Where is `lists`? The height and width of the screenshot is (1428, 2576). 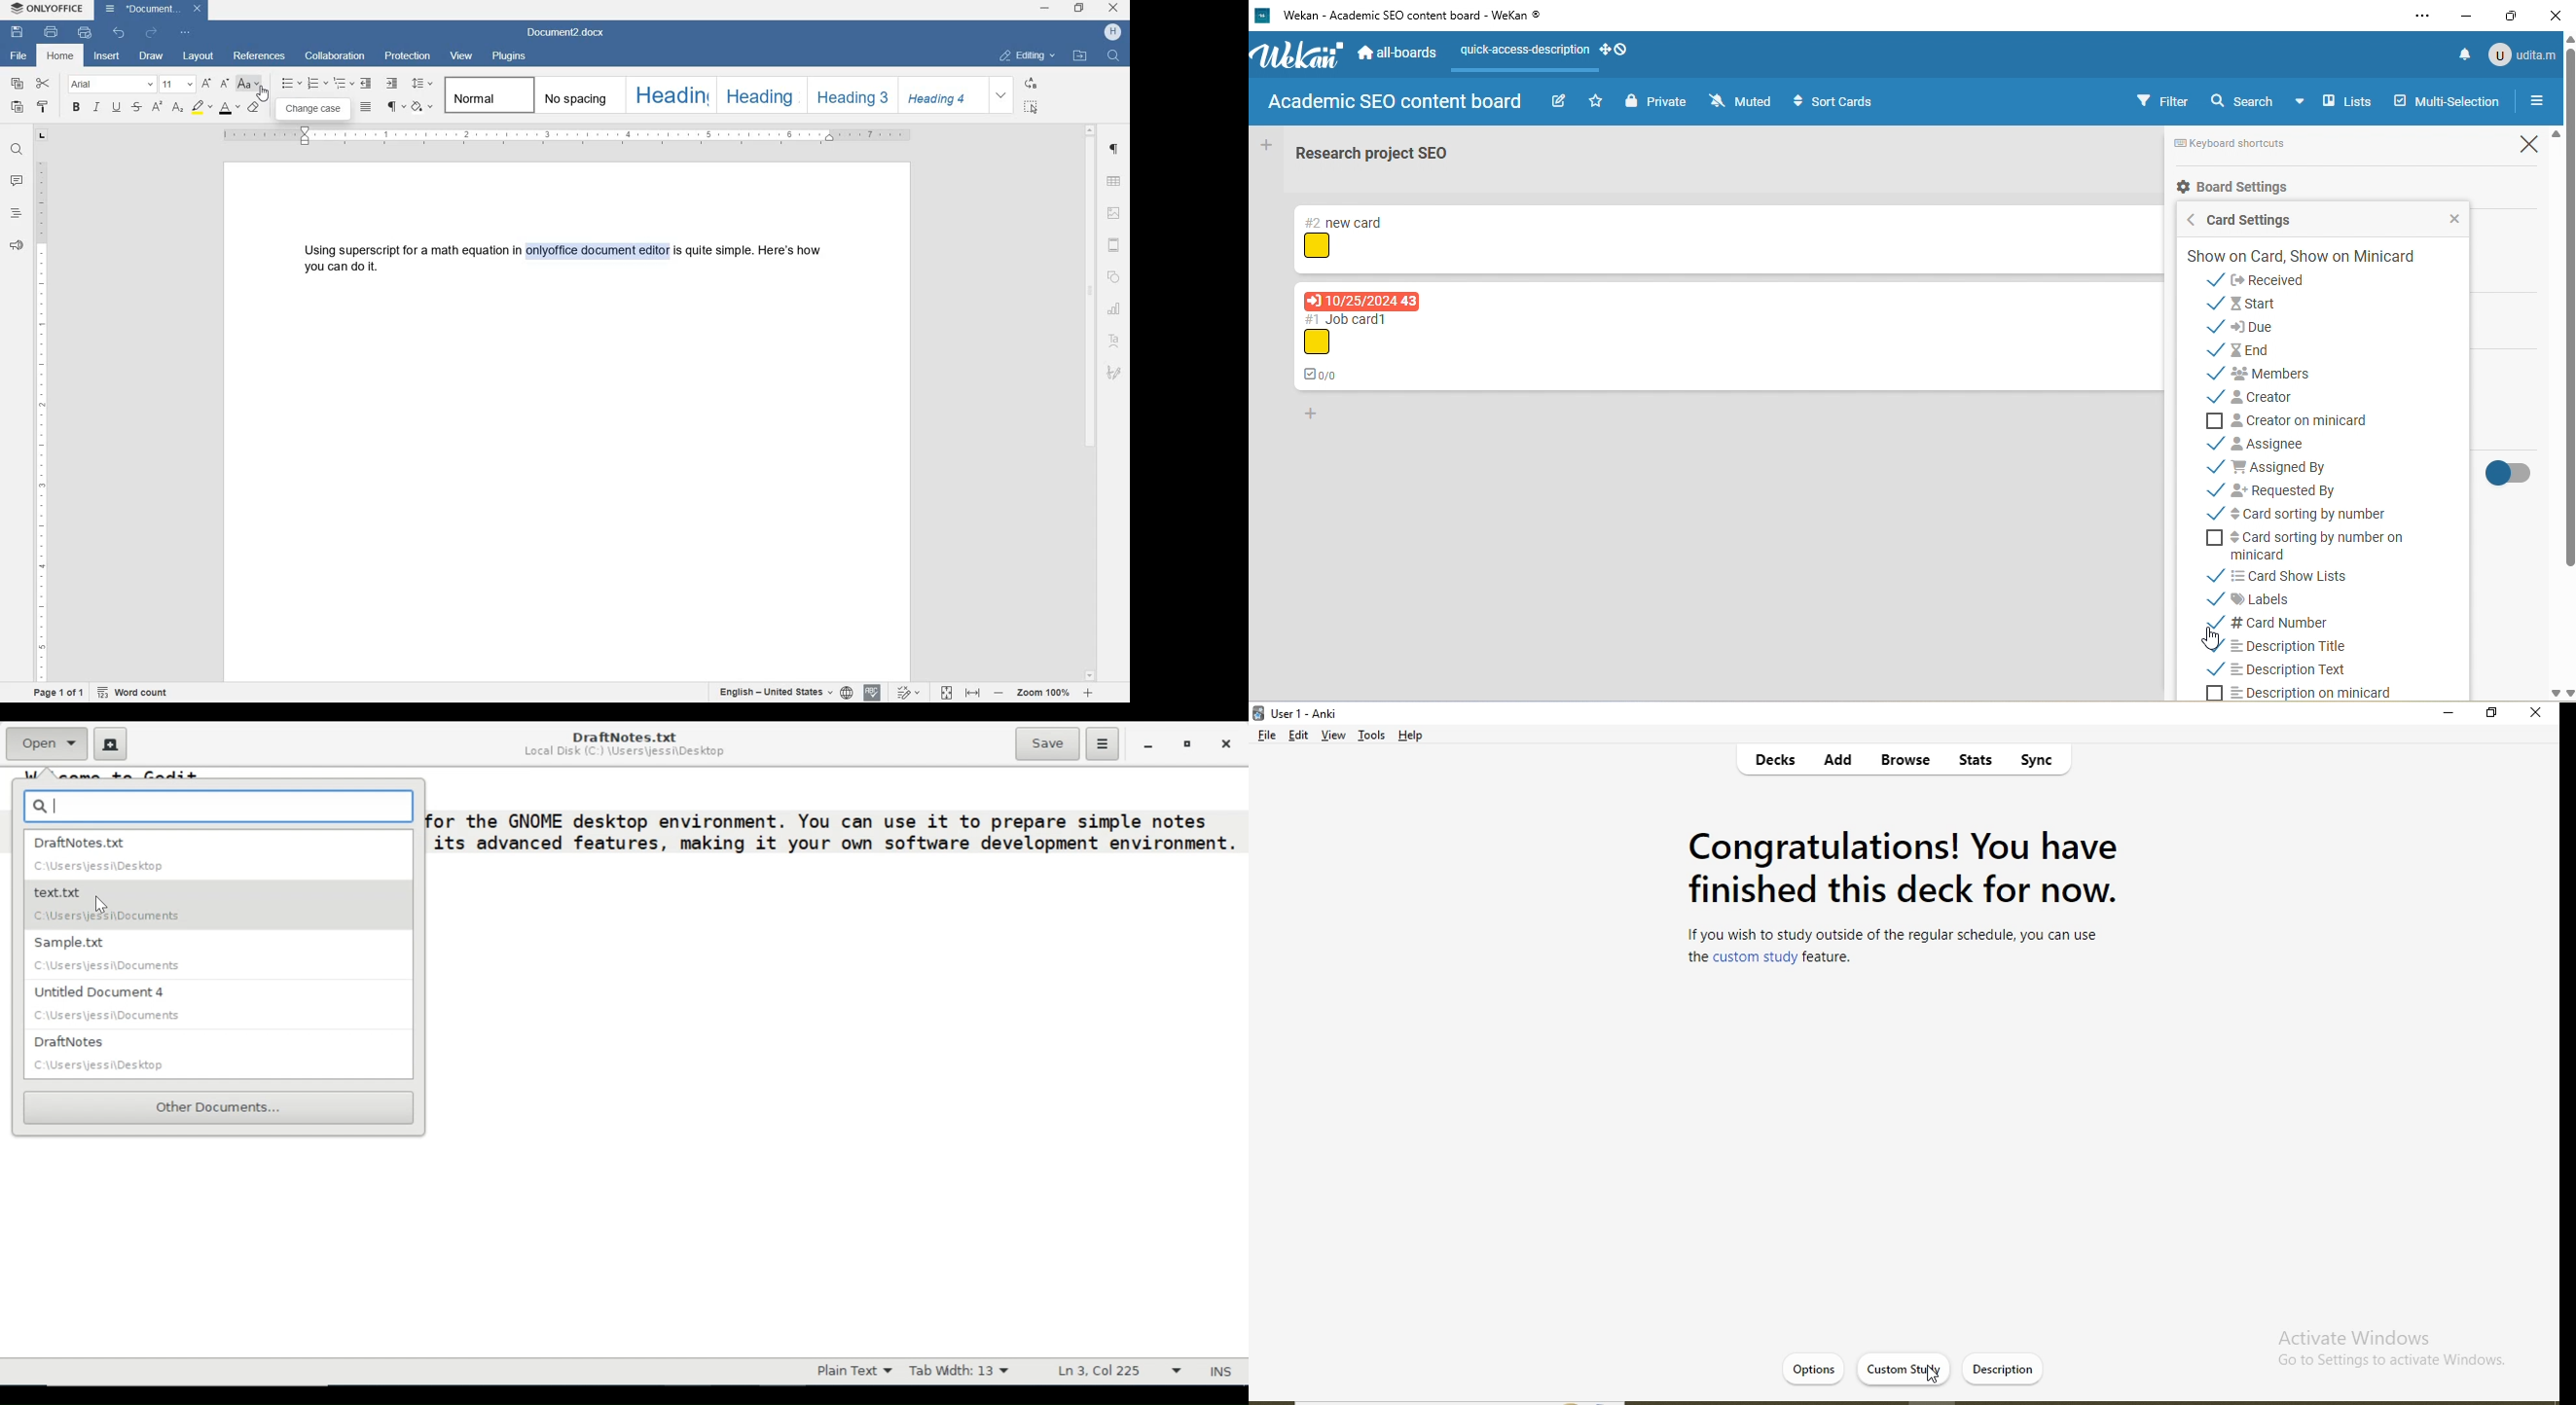
lists is located at coordinates (2348, 100).